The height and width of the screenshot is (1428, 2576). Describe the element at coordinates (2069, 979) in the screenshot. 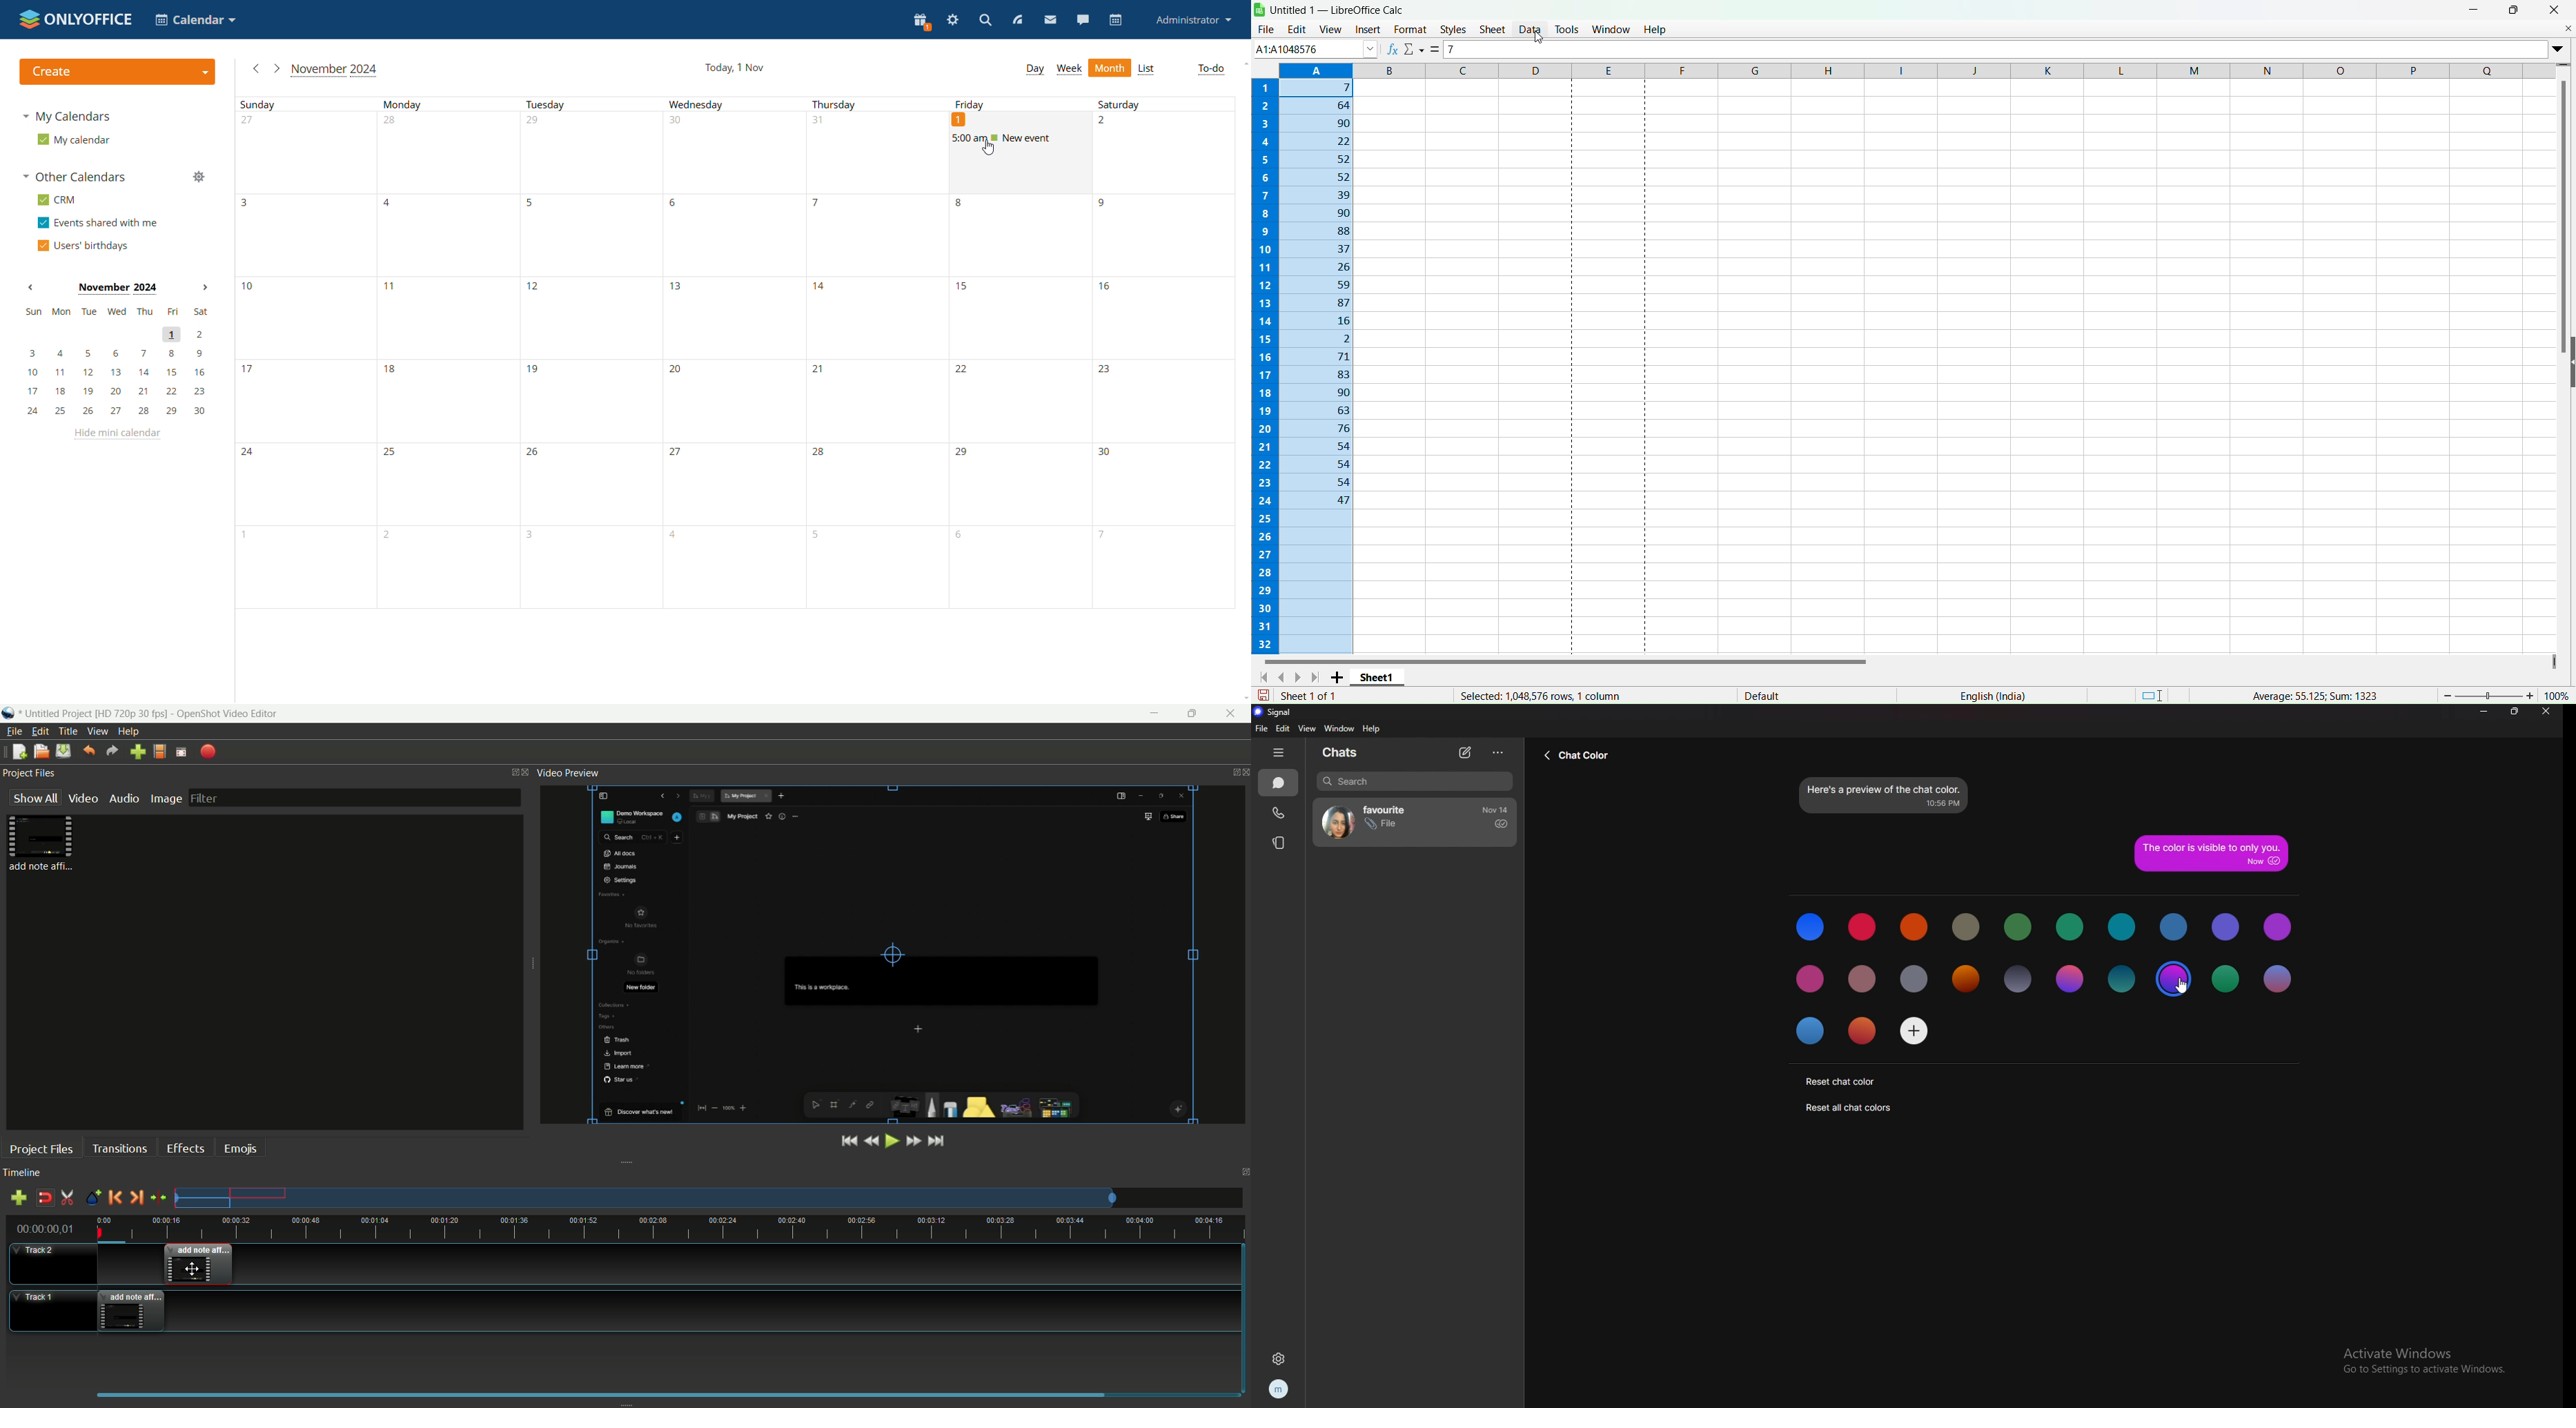

I see `color` at that location.